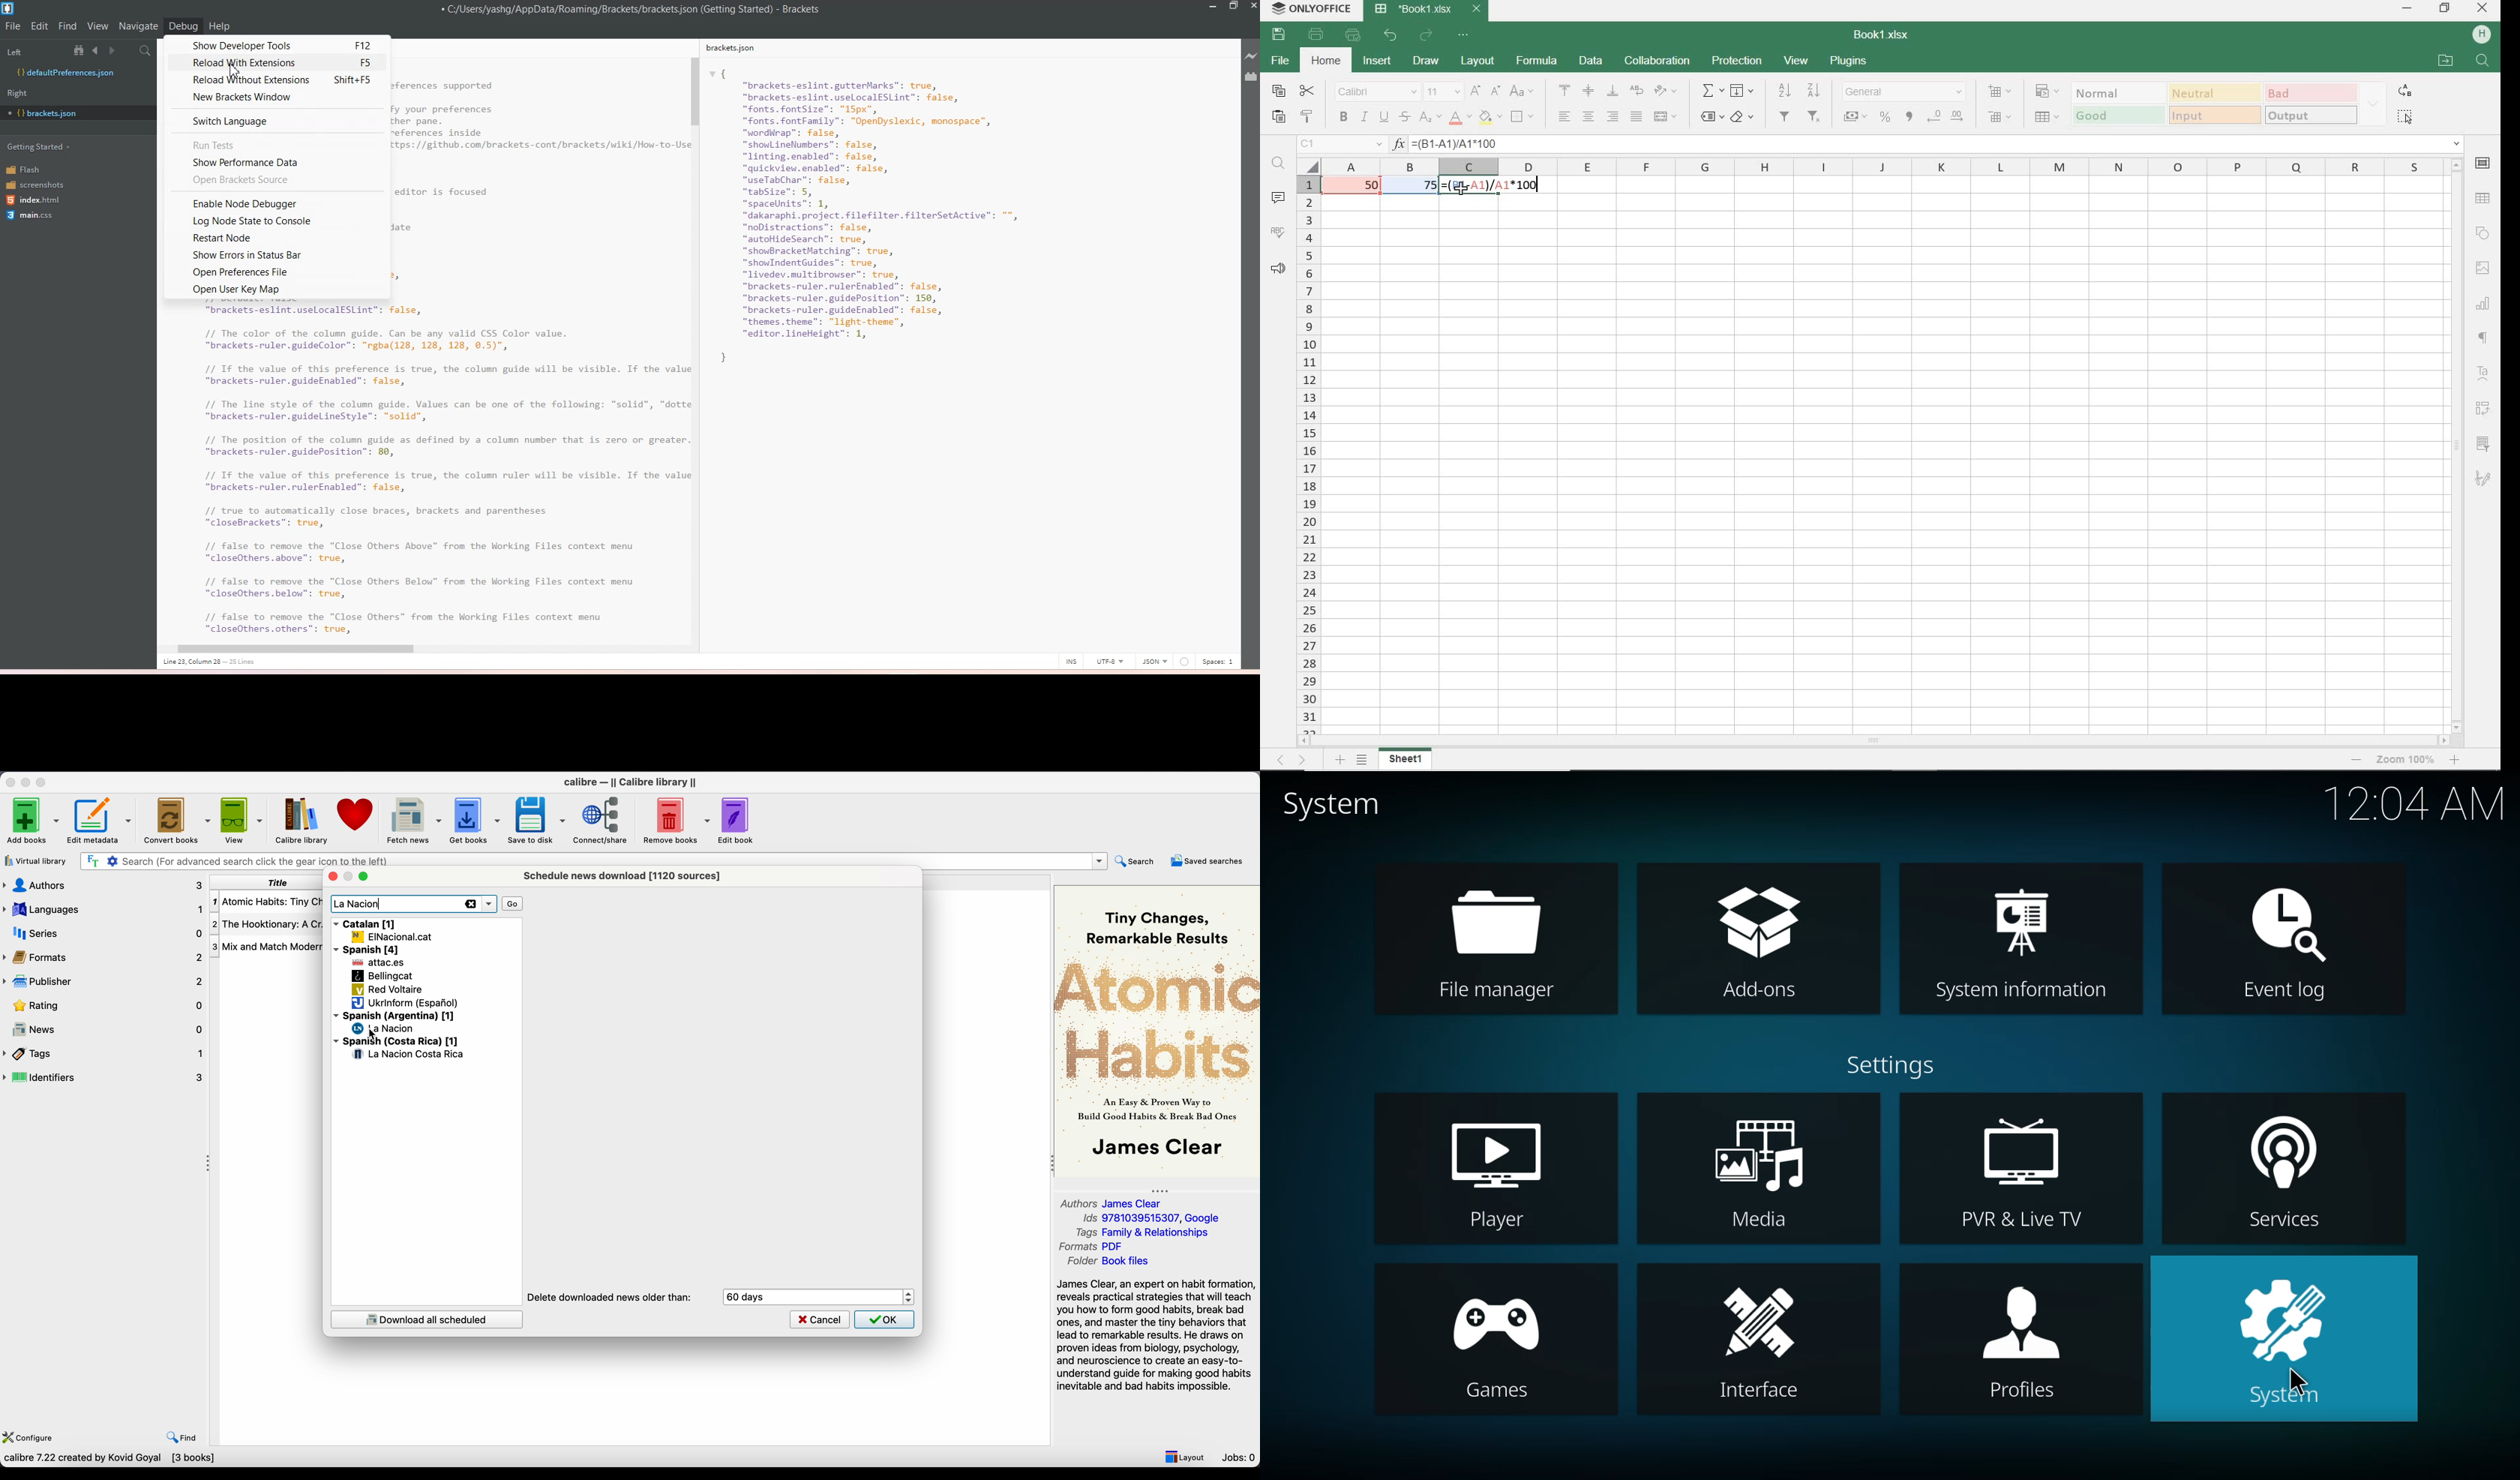  Describe the element at coordinates (1496, 936) in the screenshot. I see `file manager` at that location.